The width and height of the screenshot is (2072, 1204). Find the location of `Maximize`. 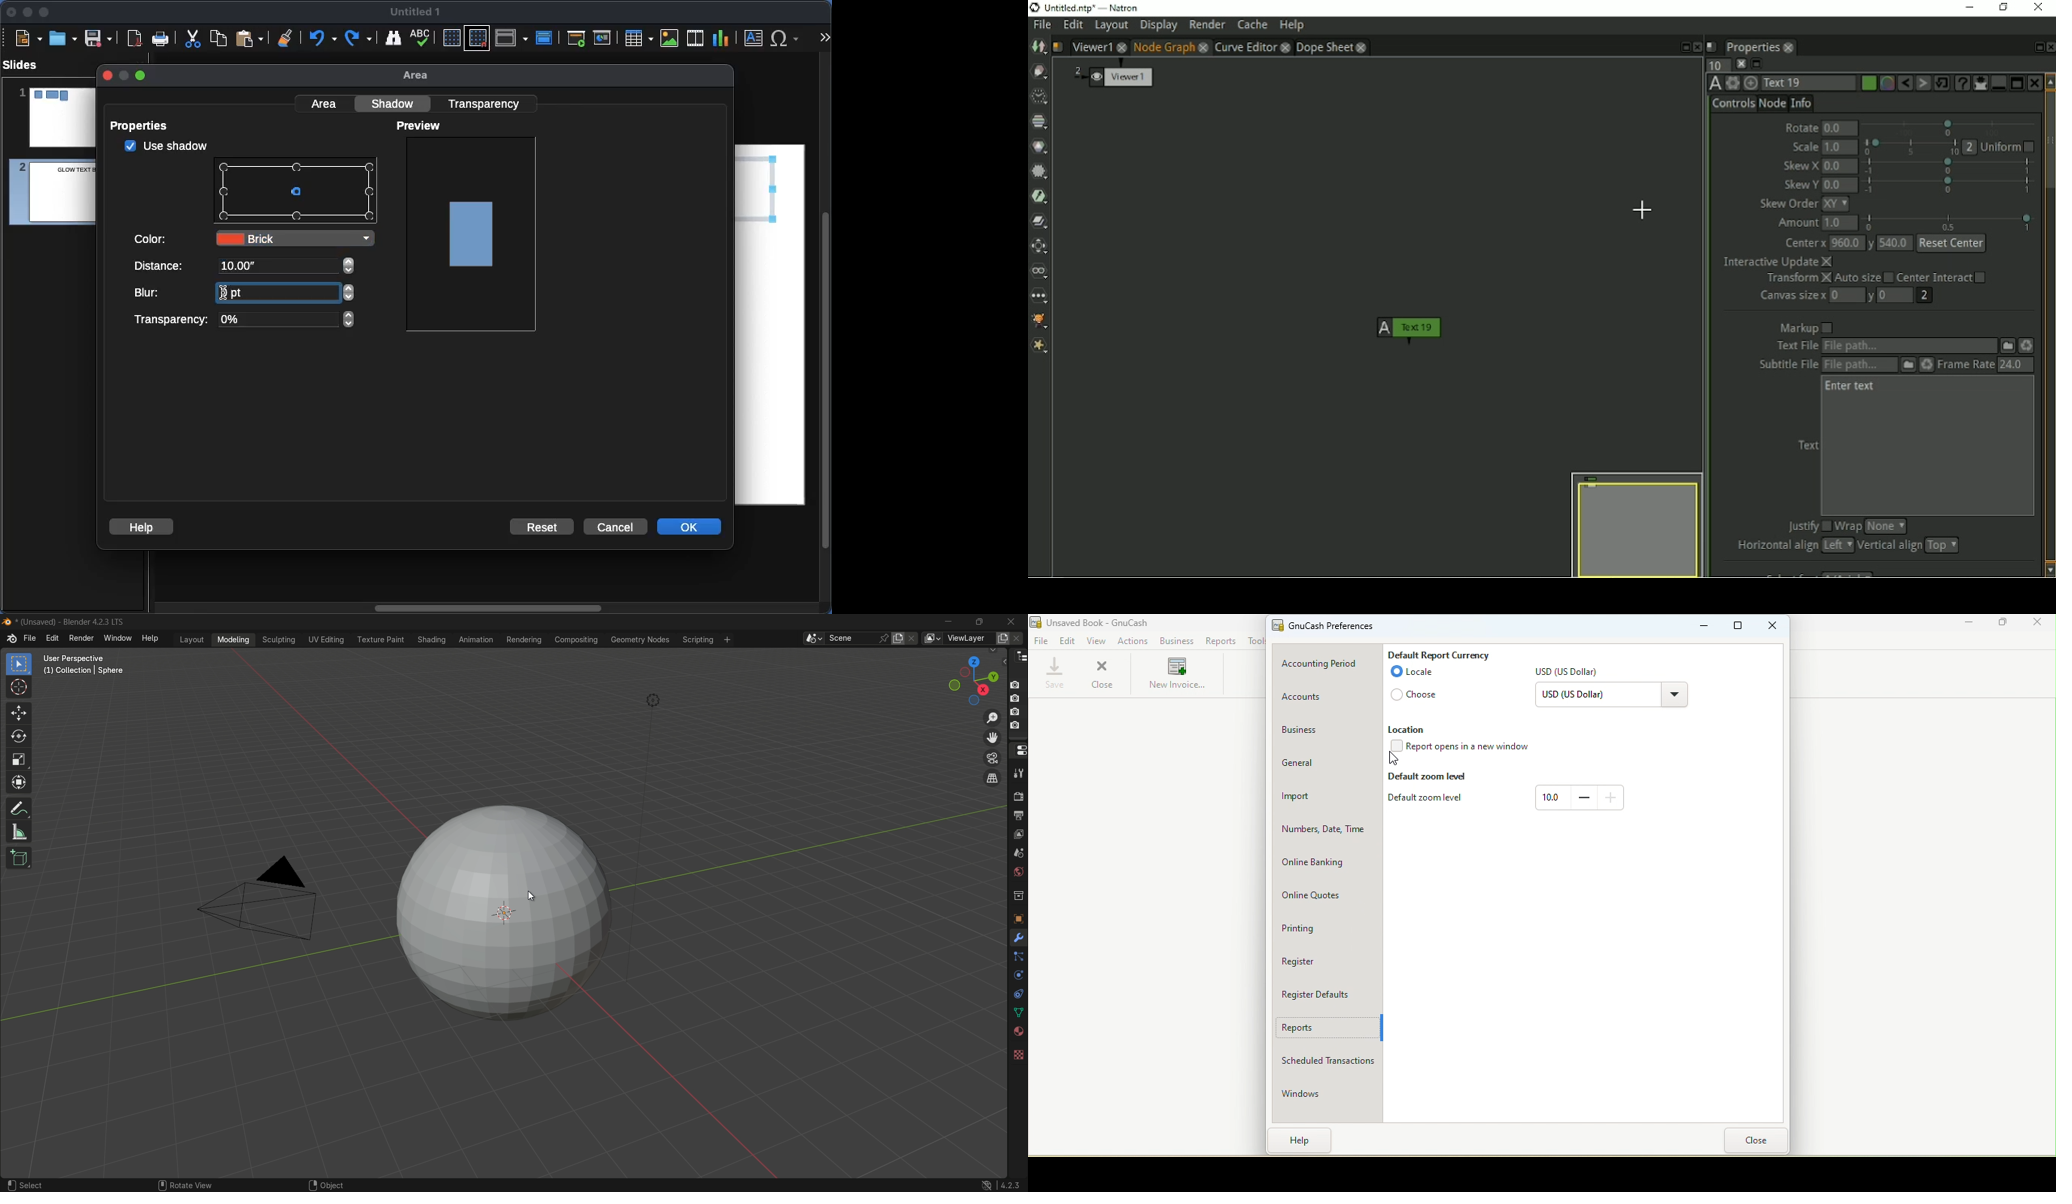

Maximize is located at coordinates (1741, 627).